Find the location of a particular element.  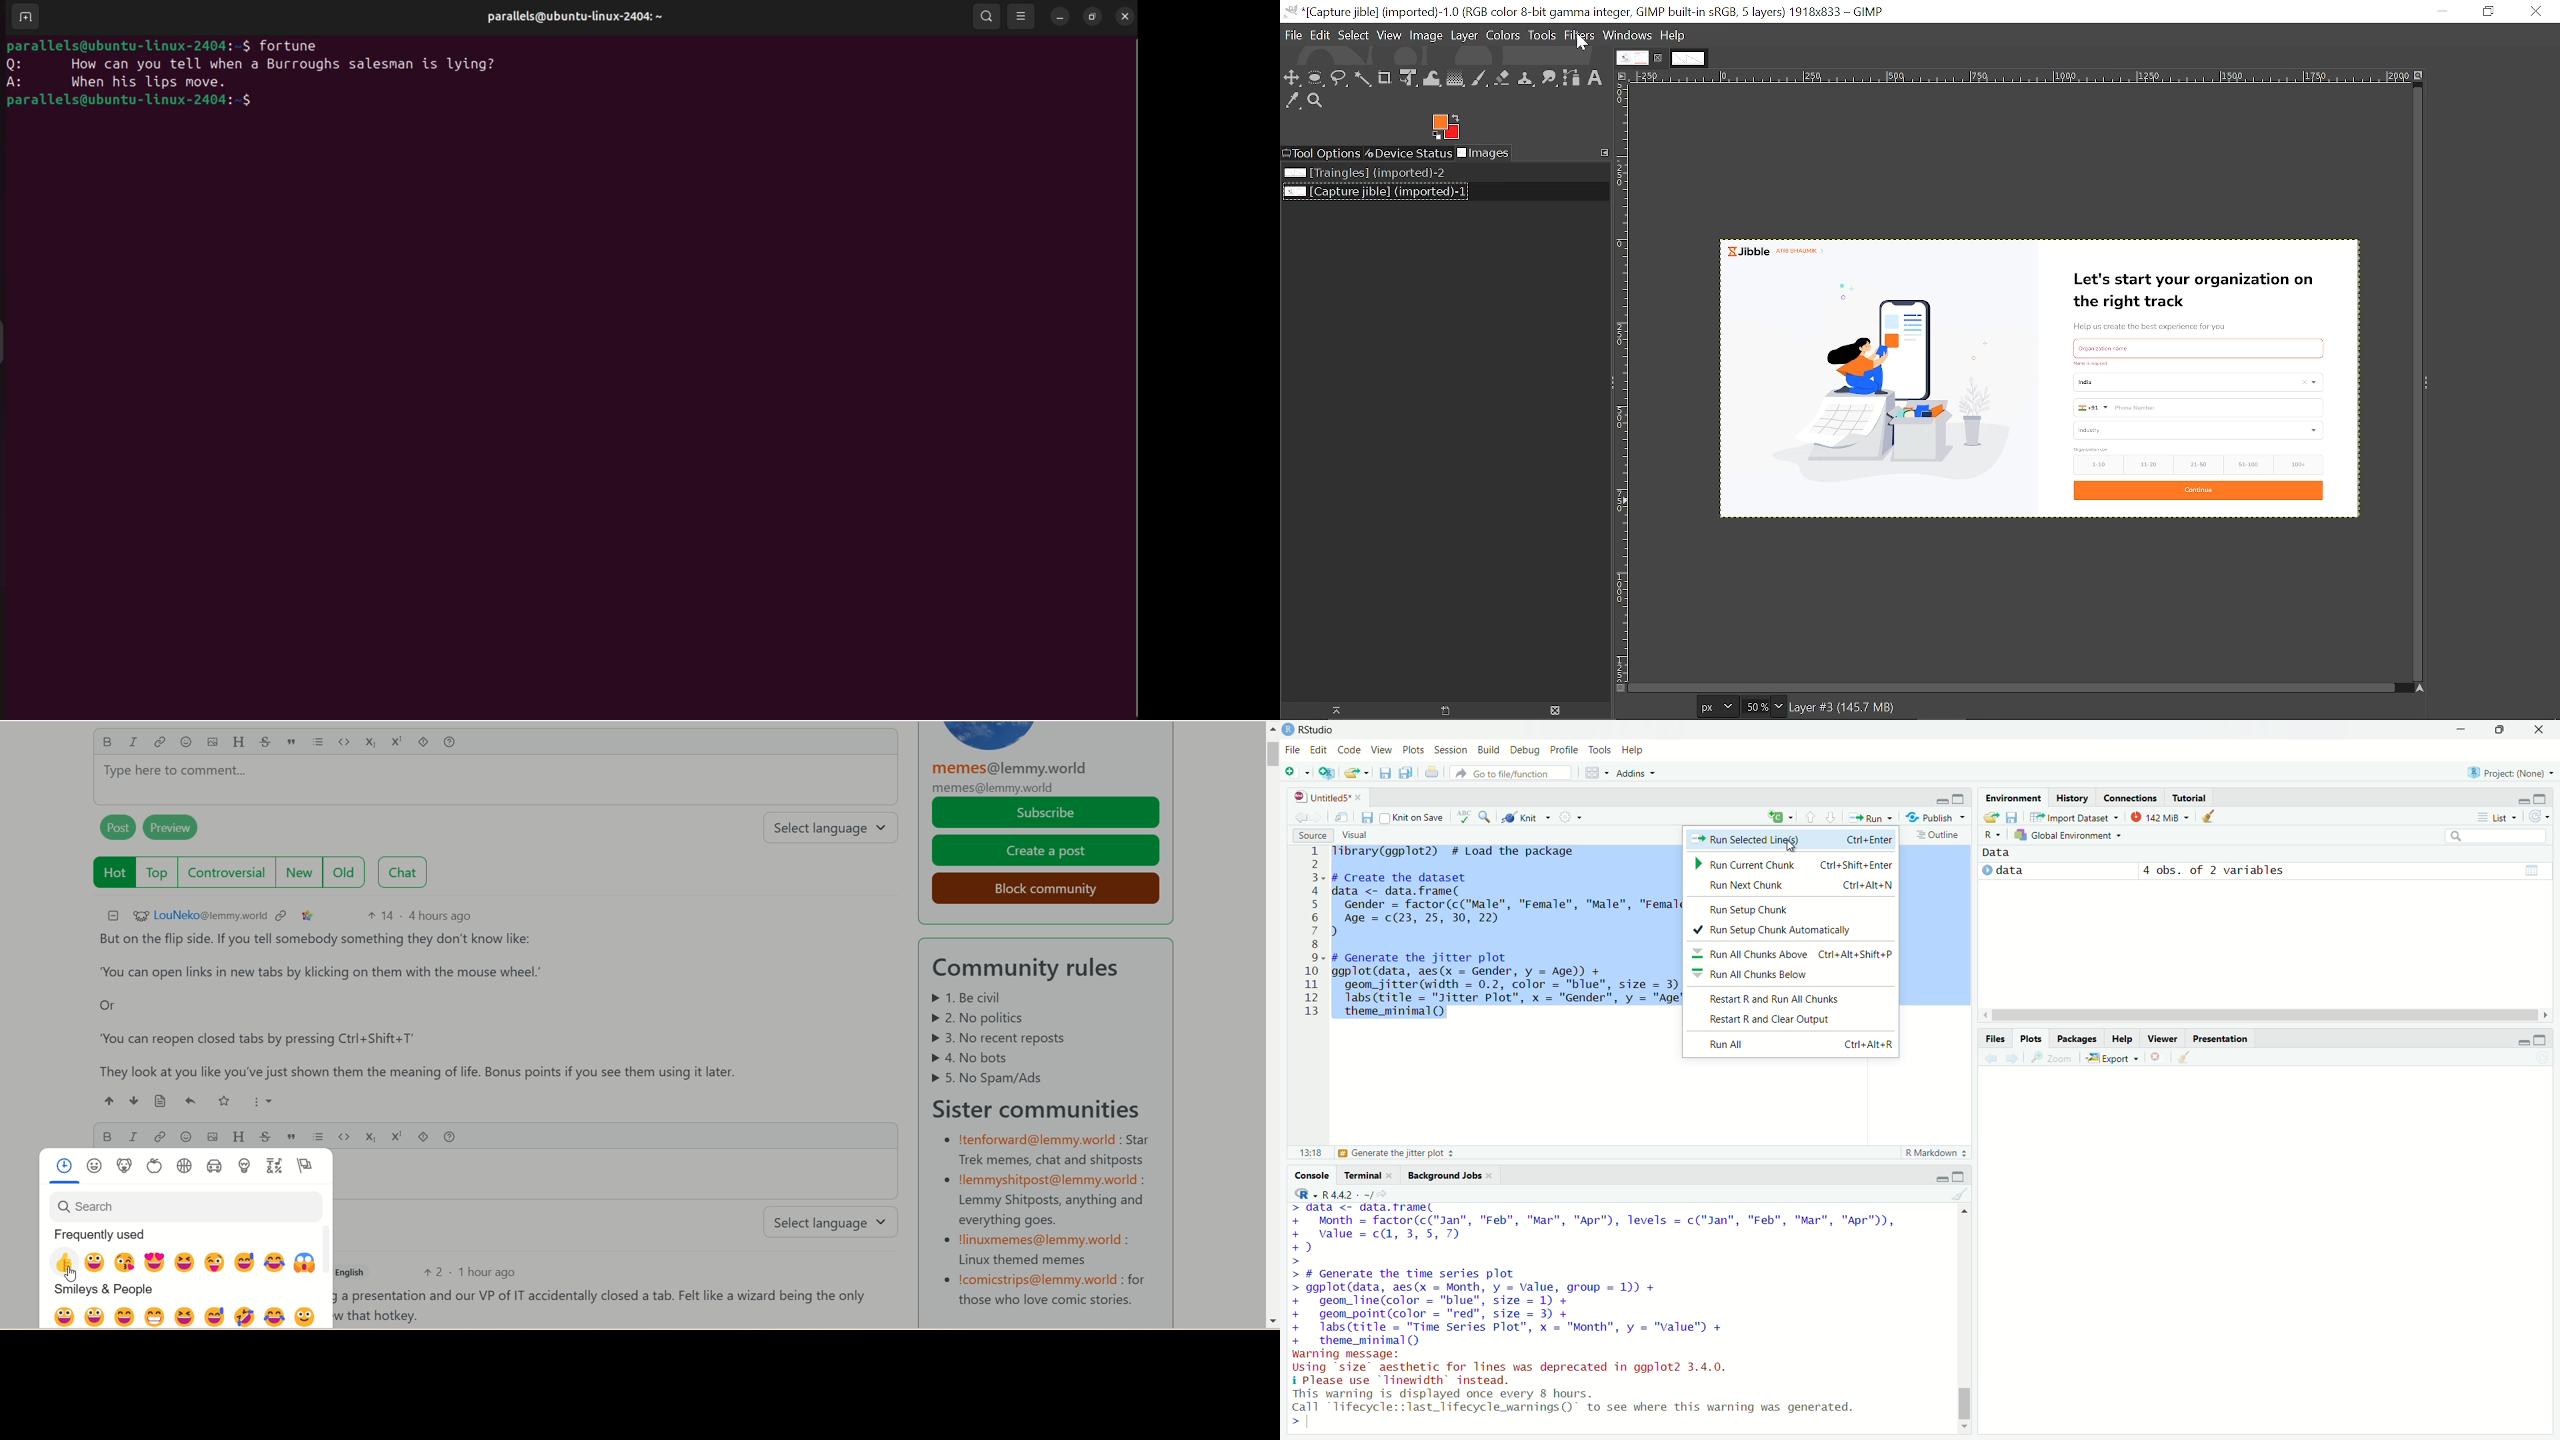

Close tab is located at coordinates (1660, 57).